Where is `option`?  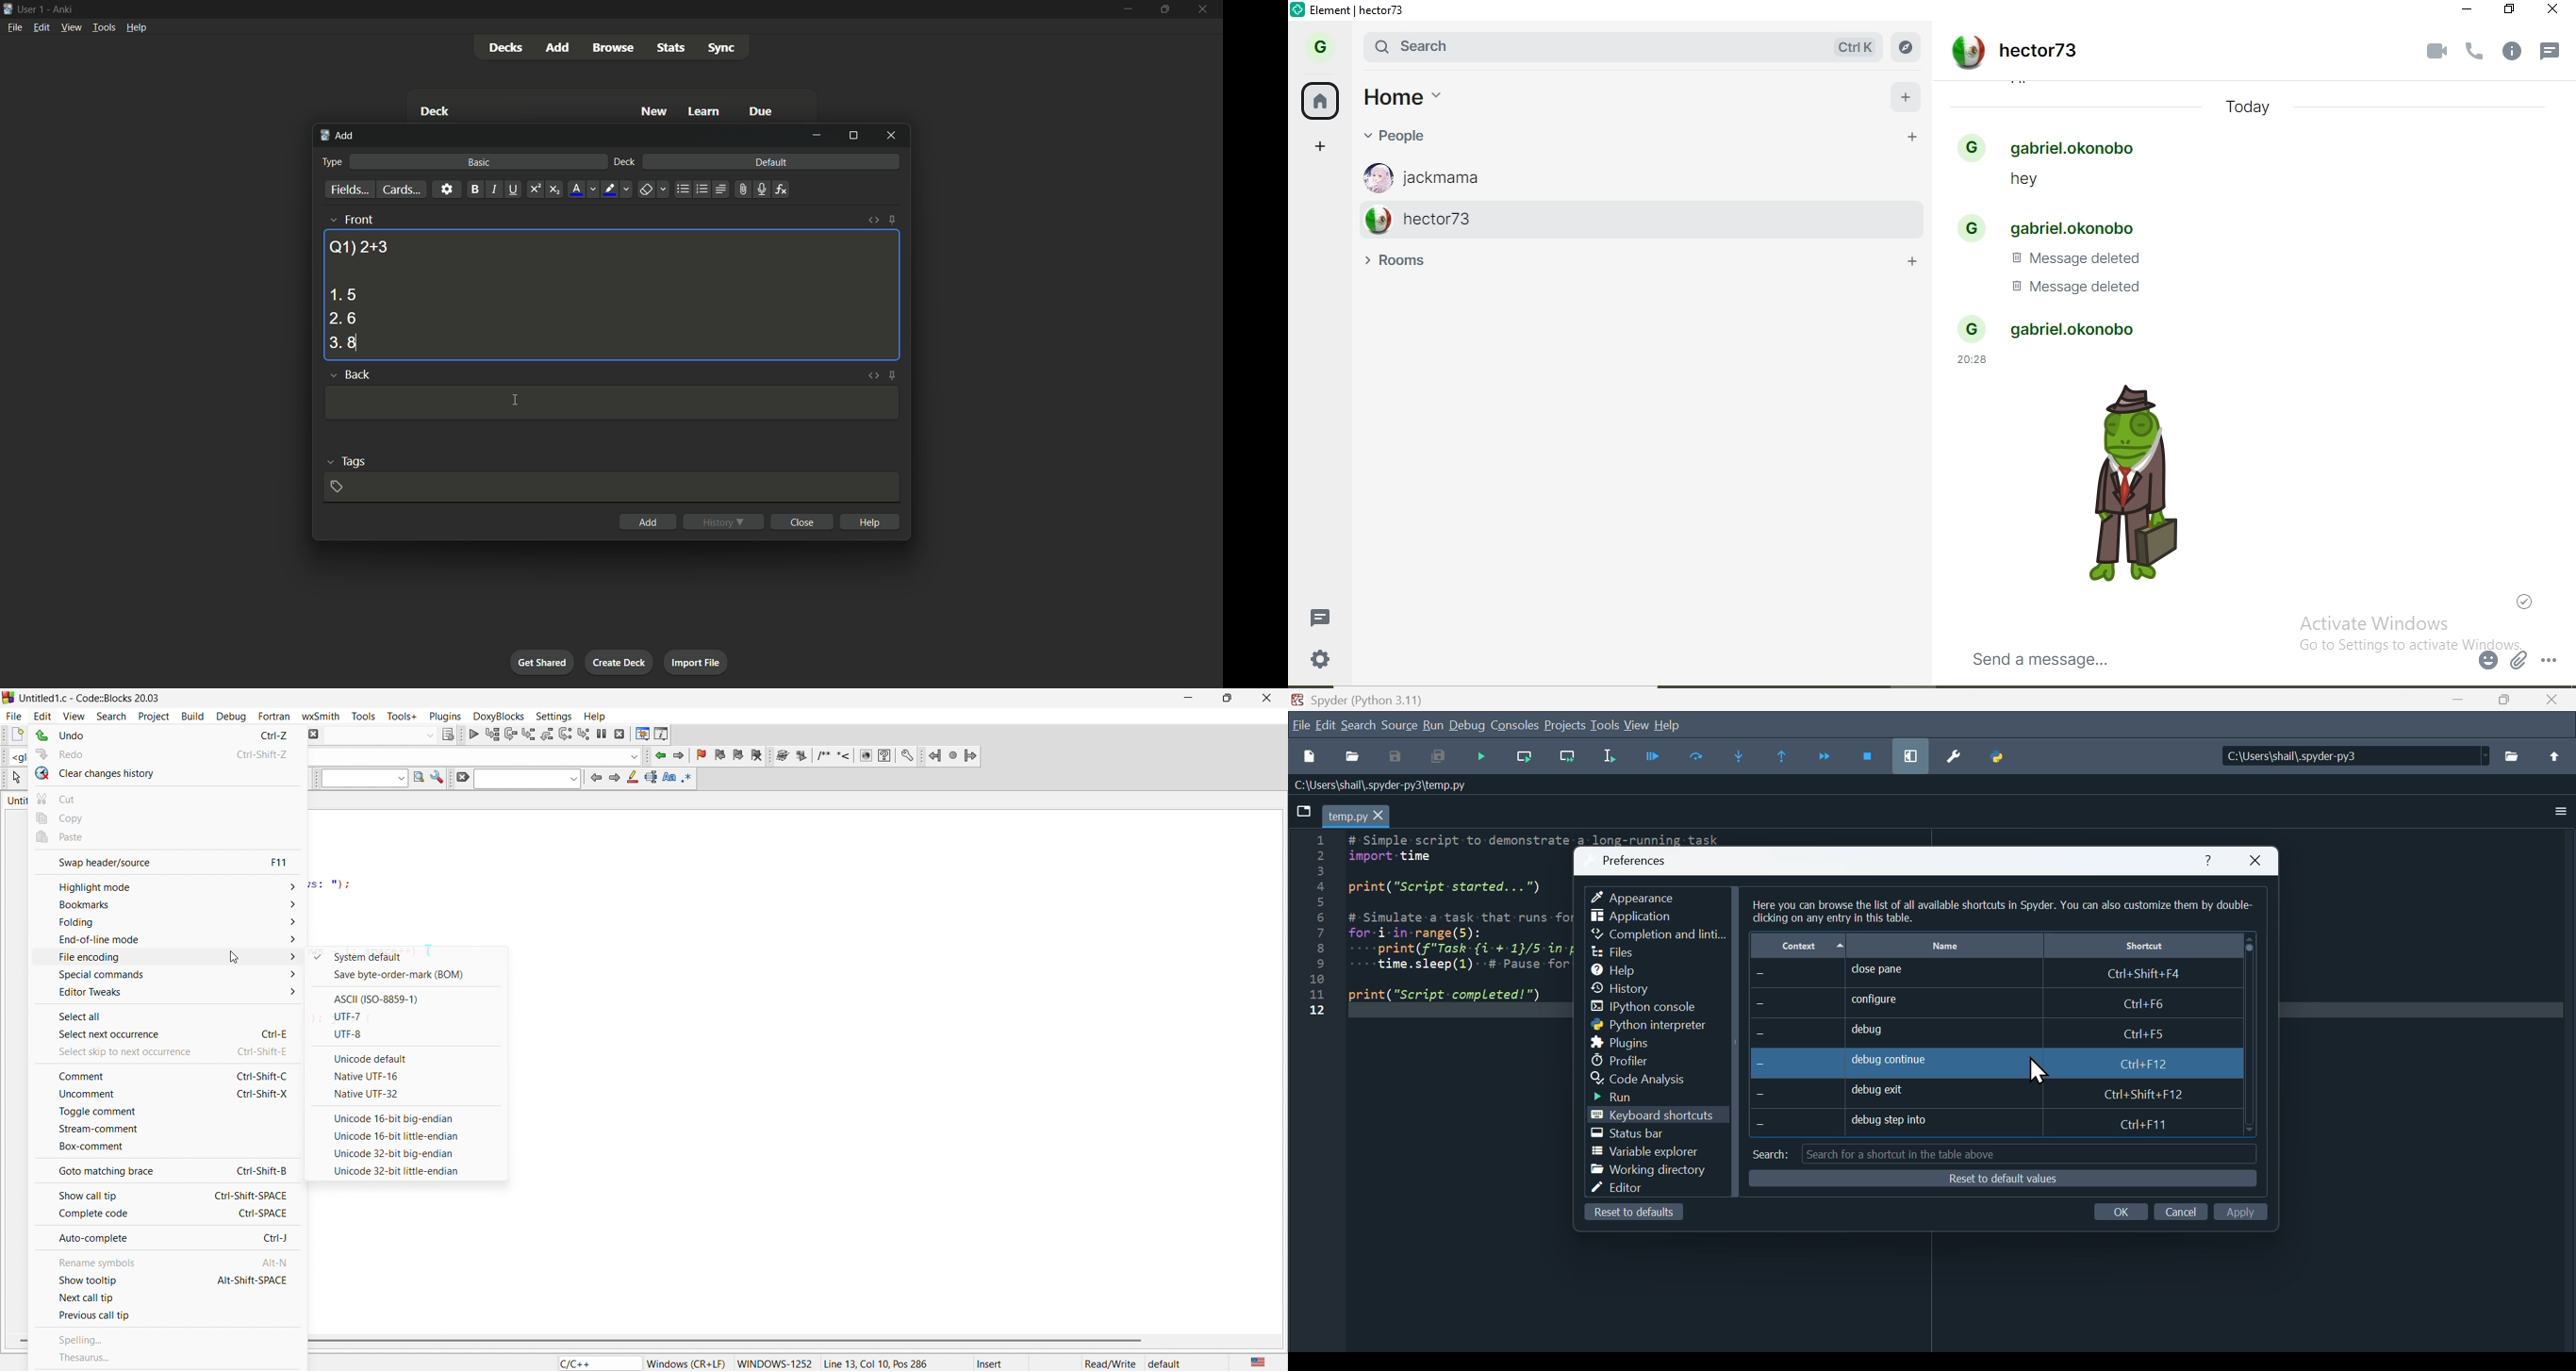
option is located at coordinates (2553, 661).